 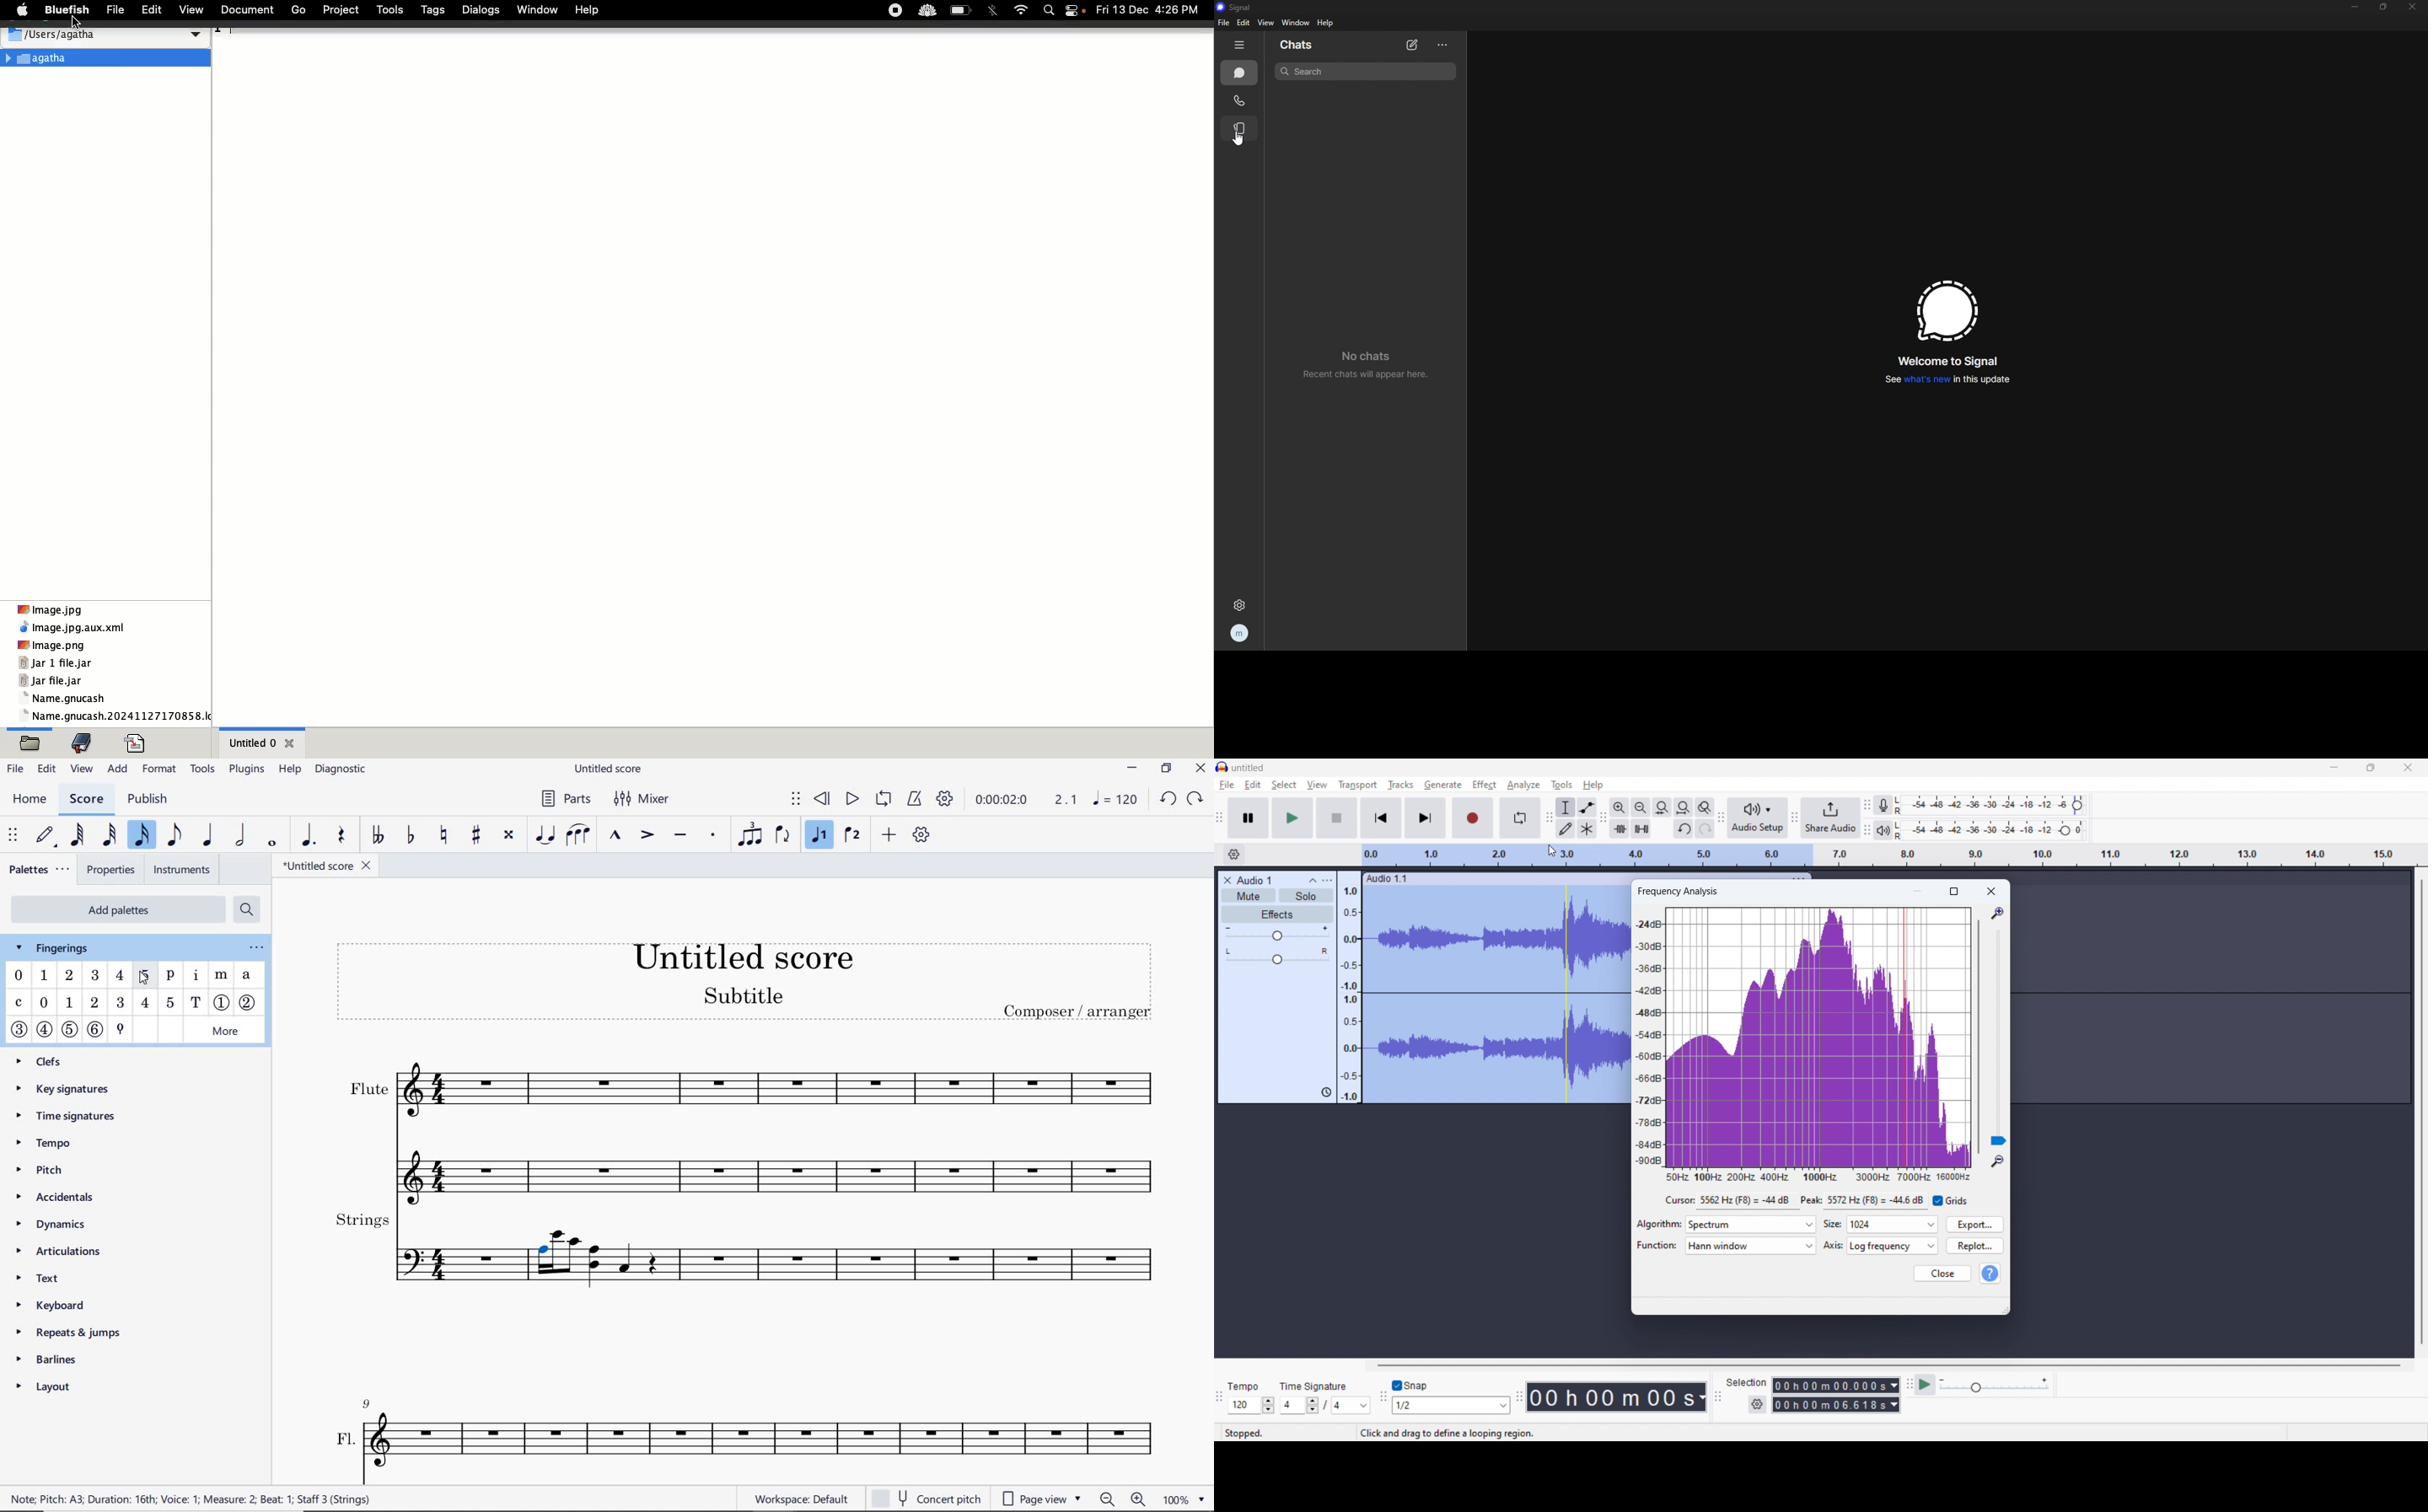 I want to click on select to move, so click(x=795, y=800).